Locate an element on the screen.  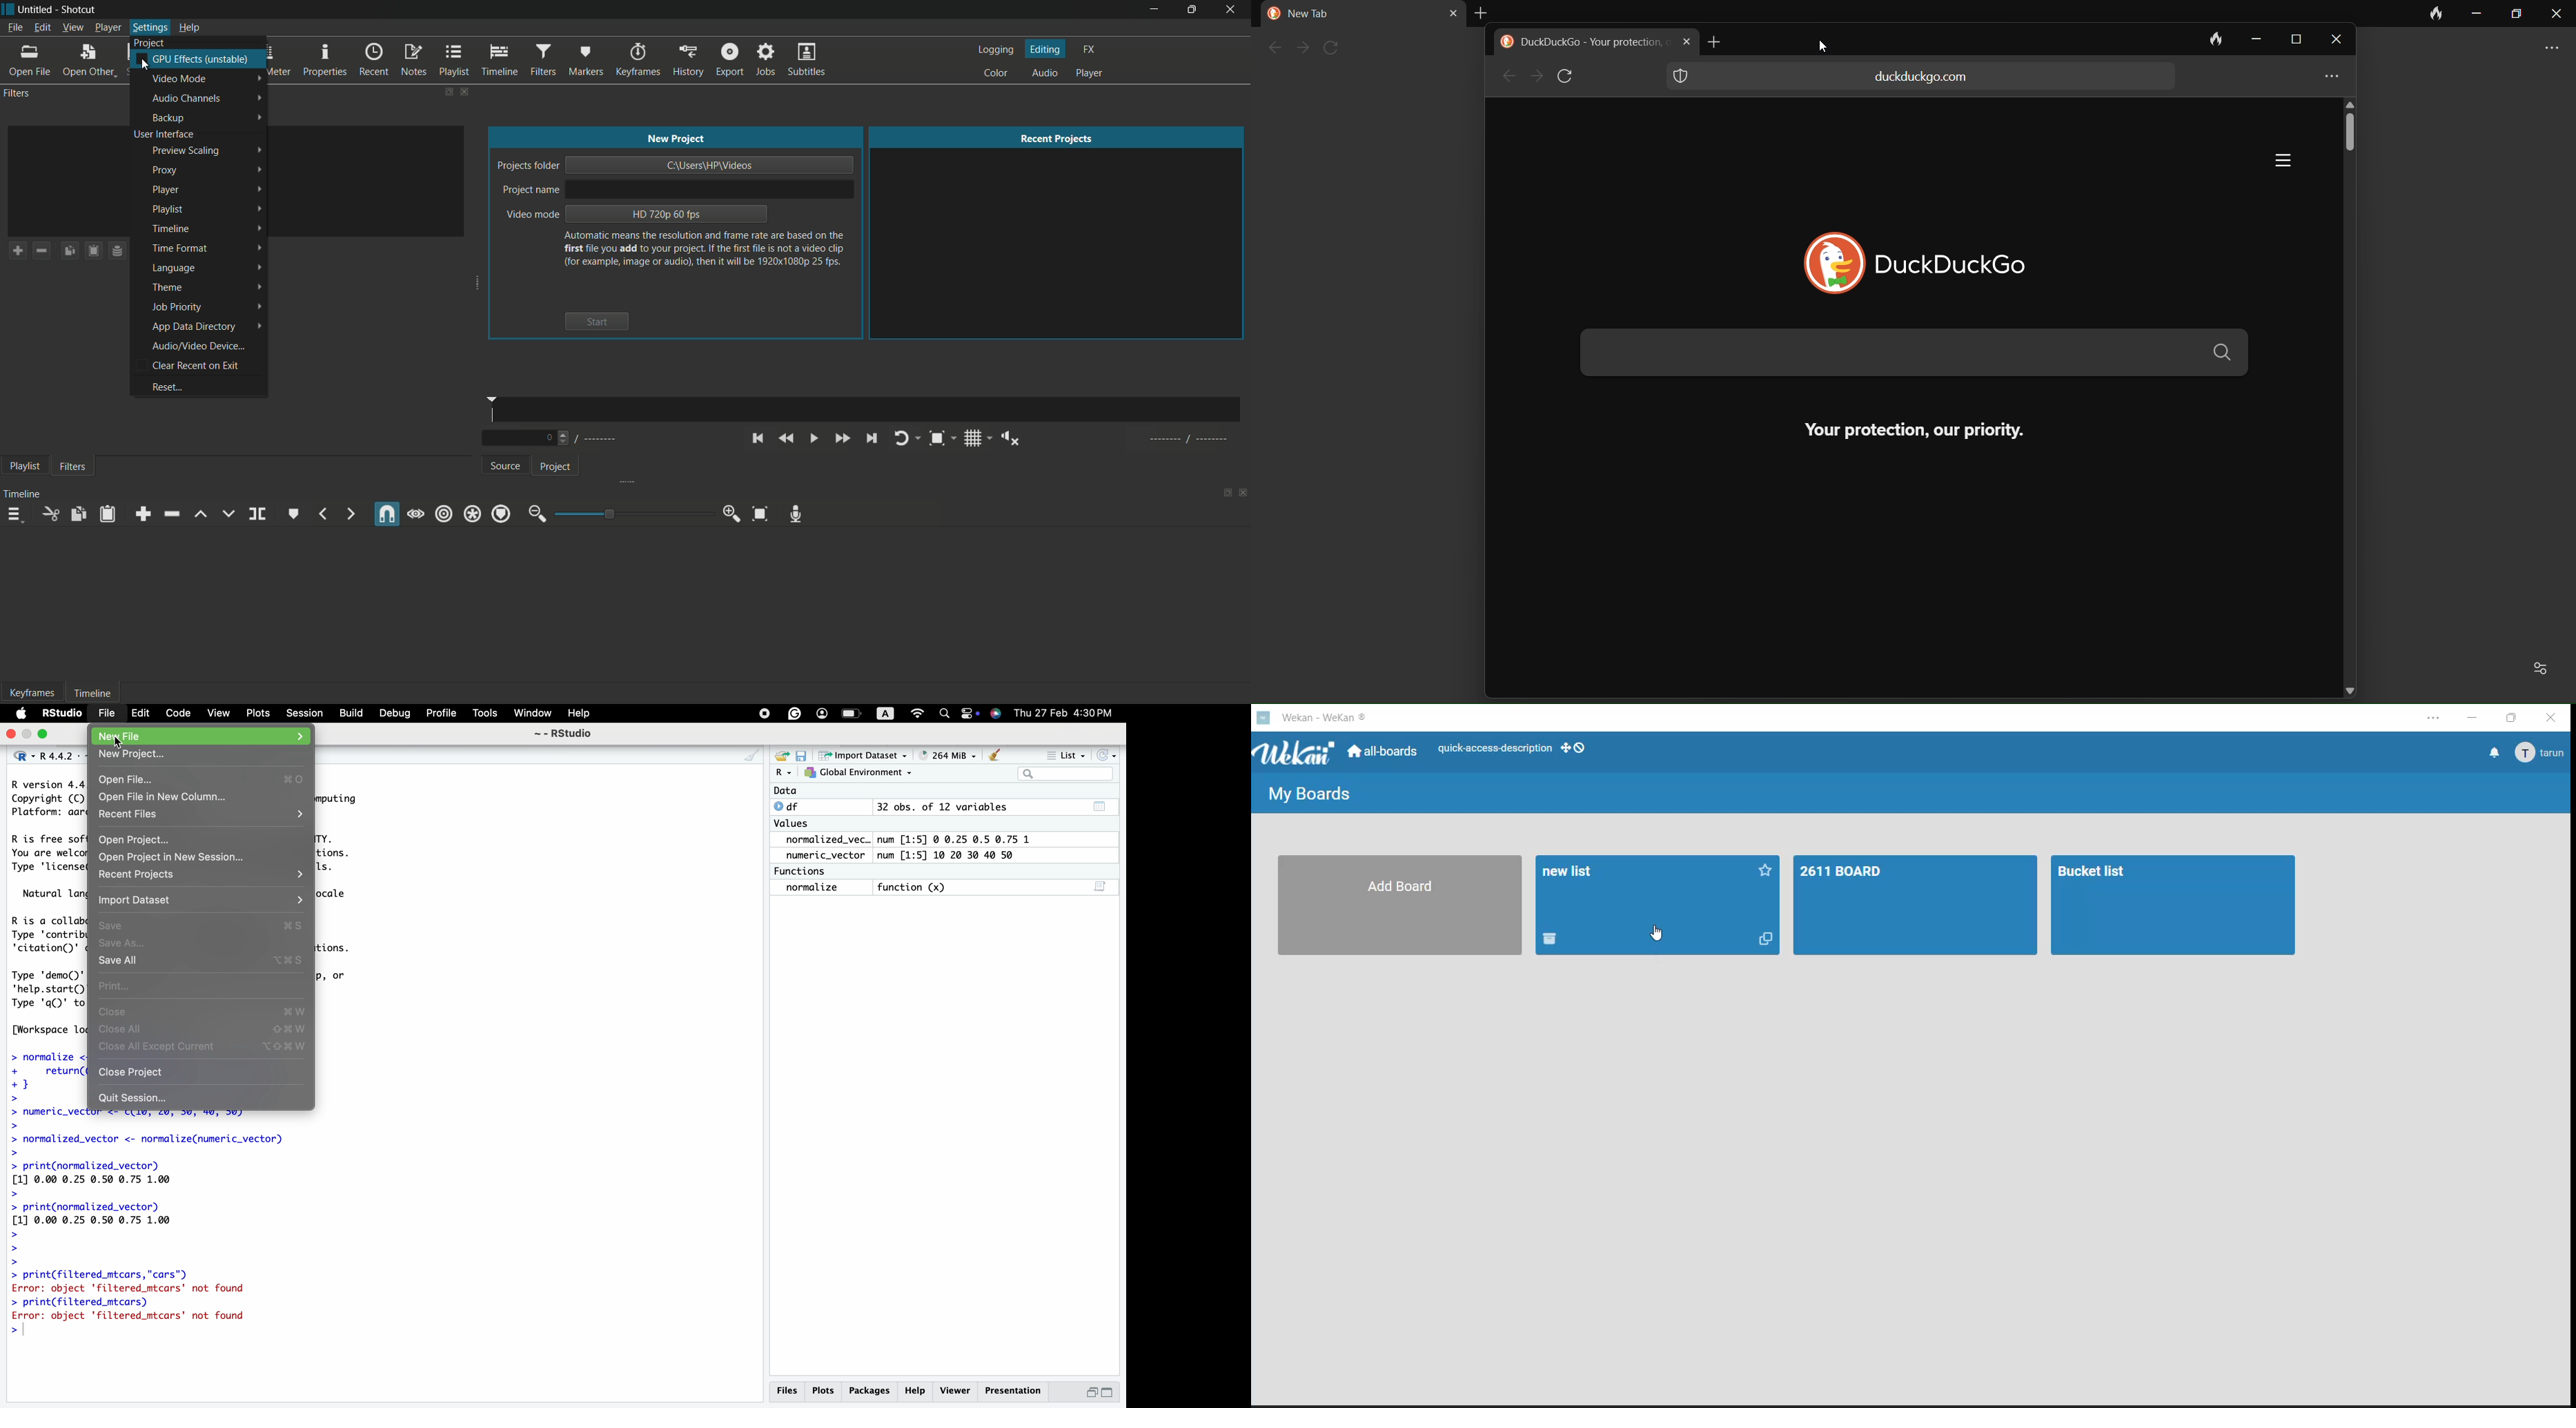
save as is located at coordinates (202, 943).